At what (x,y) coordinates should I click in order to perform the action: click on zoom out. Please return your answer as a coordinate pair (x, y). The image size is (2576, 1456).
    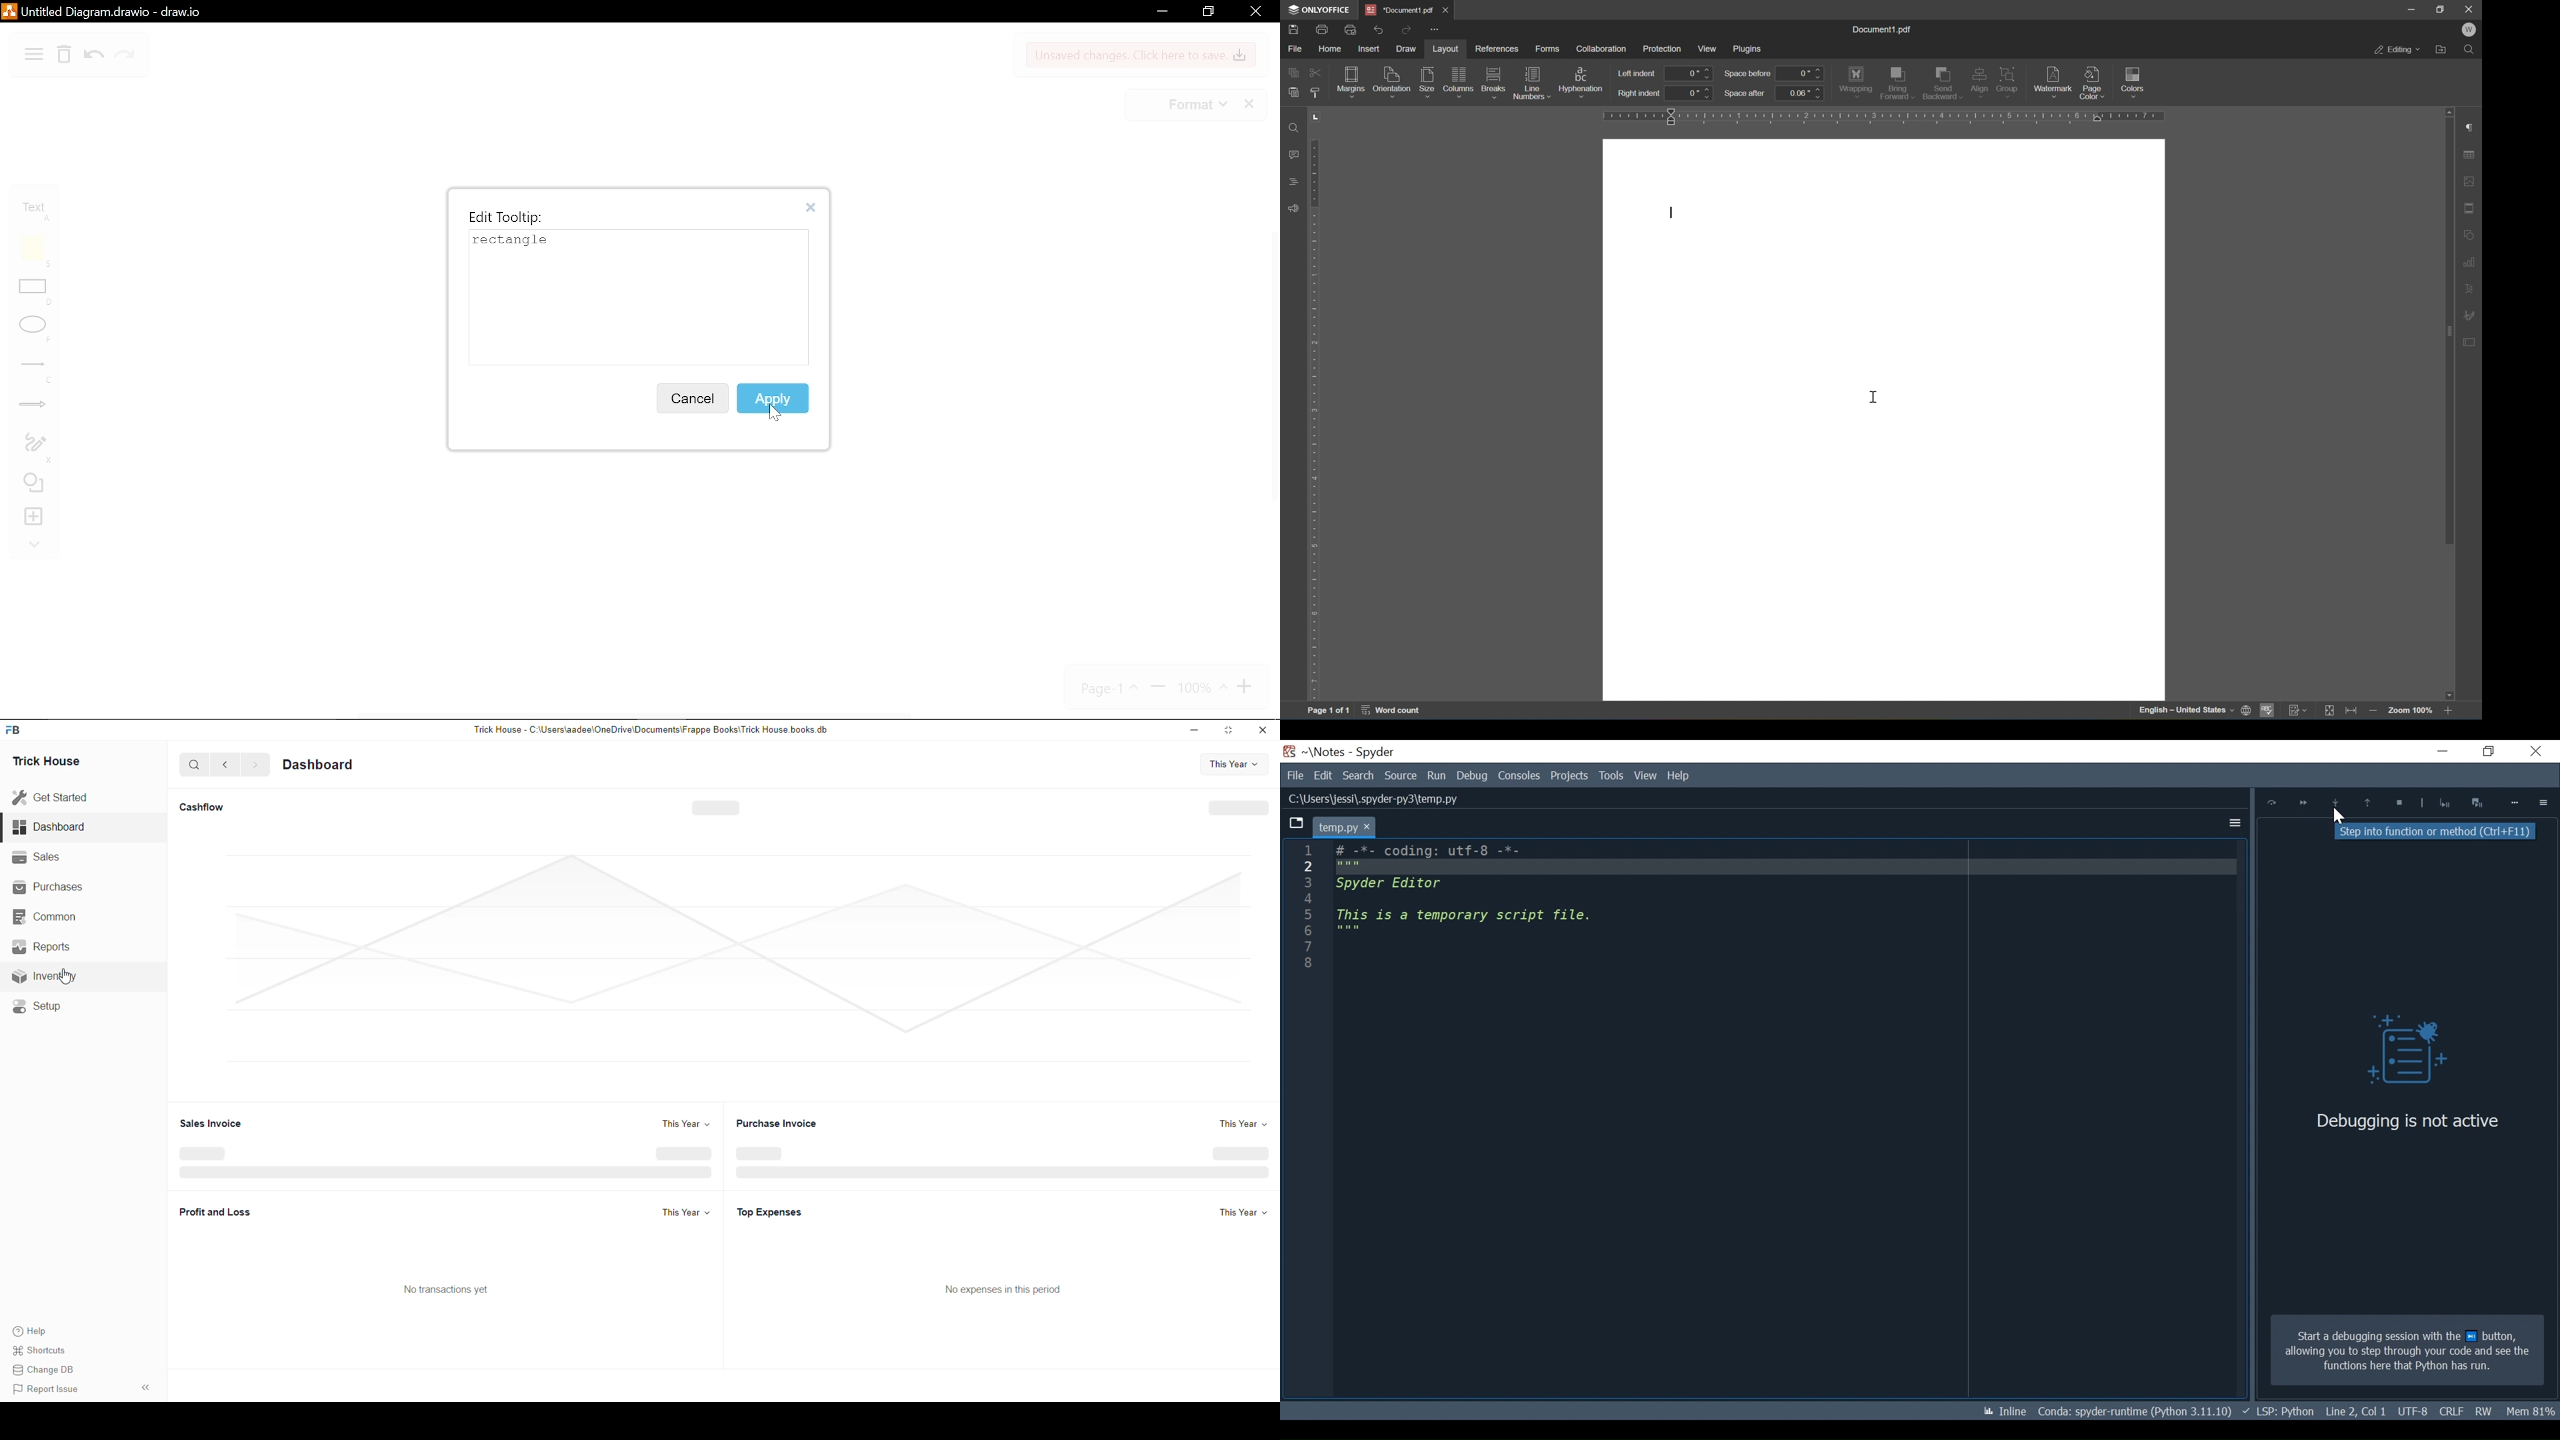
    Looking at the image, I should click on (1158, 688).